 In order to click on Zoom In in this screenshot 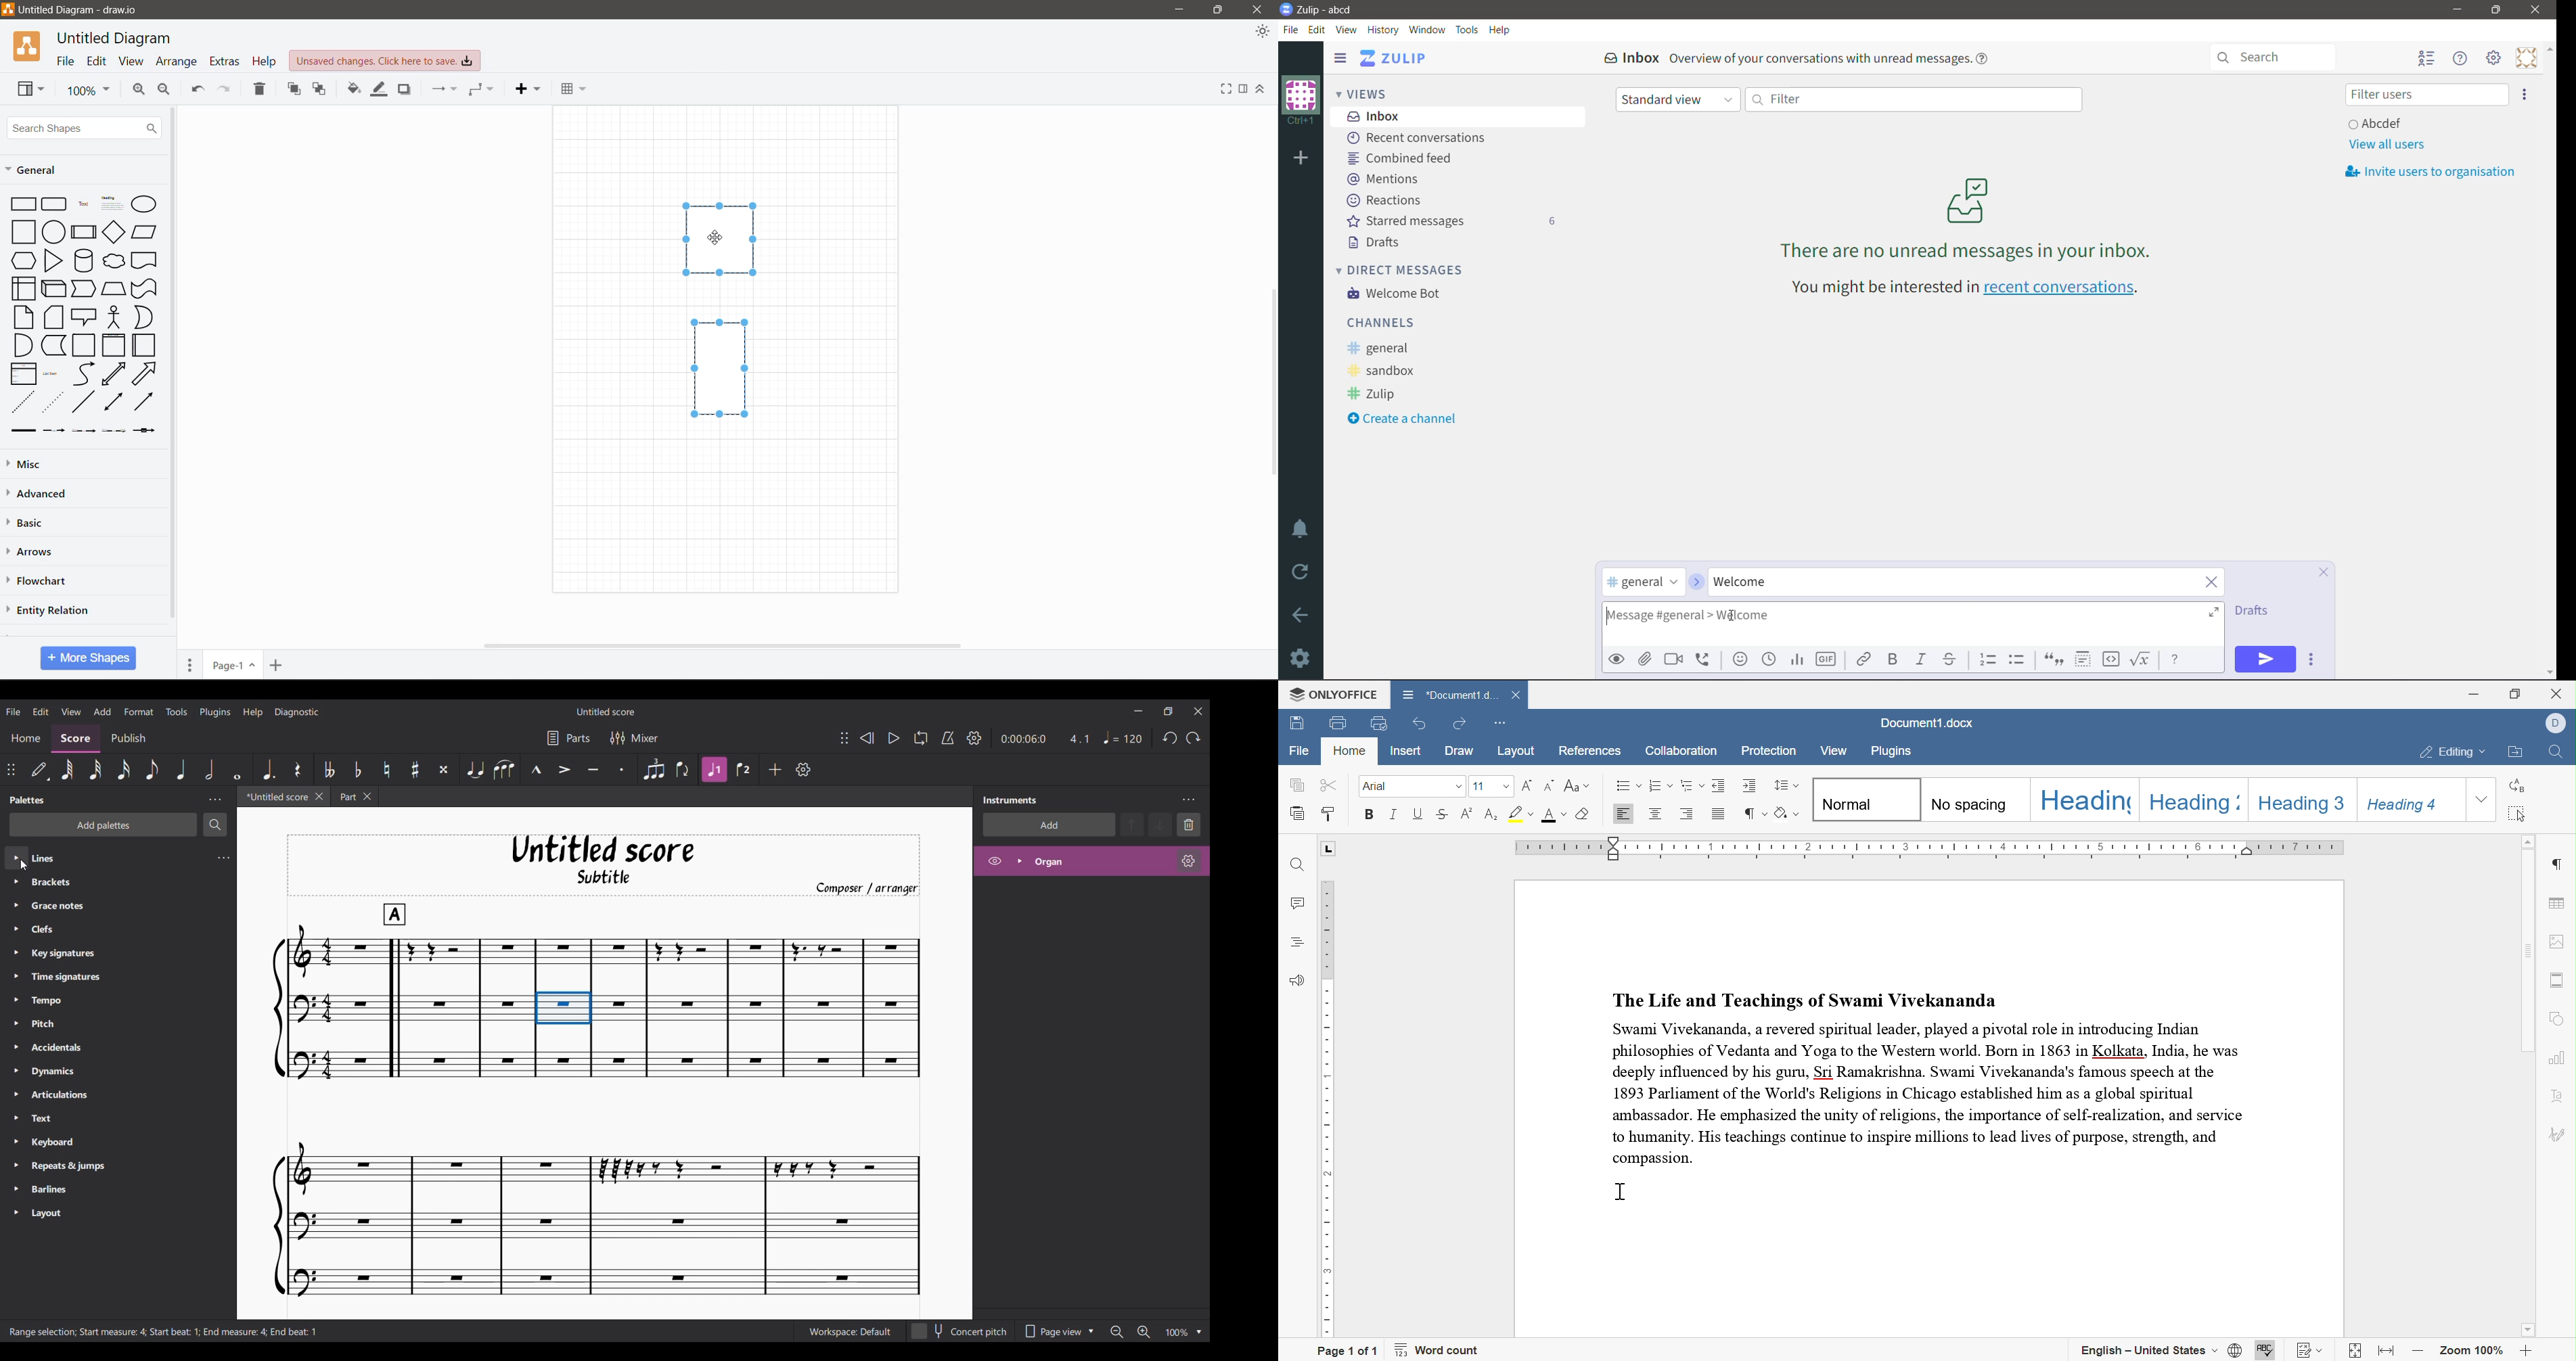, I will do `click(139, 91)`.